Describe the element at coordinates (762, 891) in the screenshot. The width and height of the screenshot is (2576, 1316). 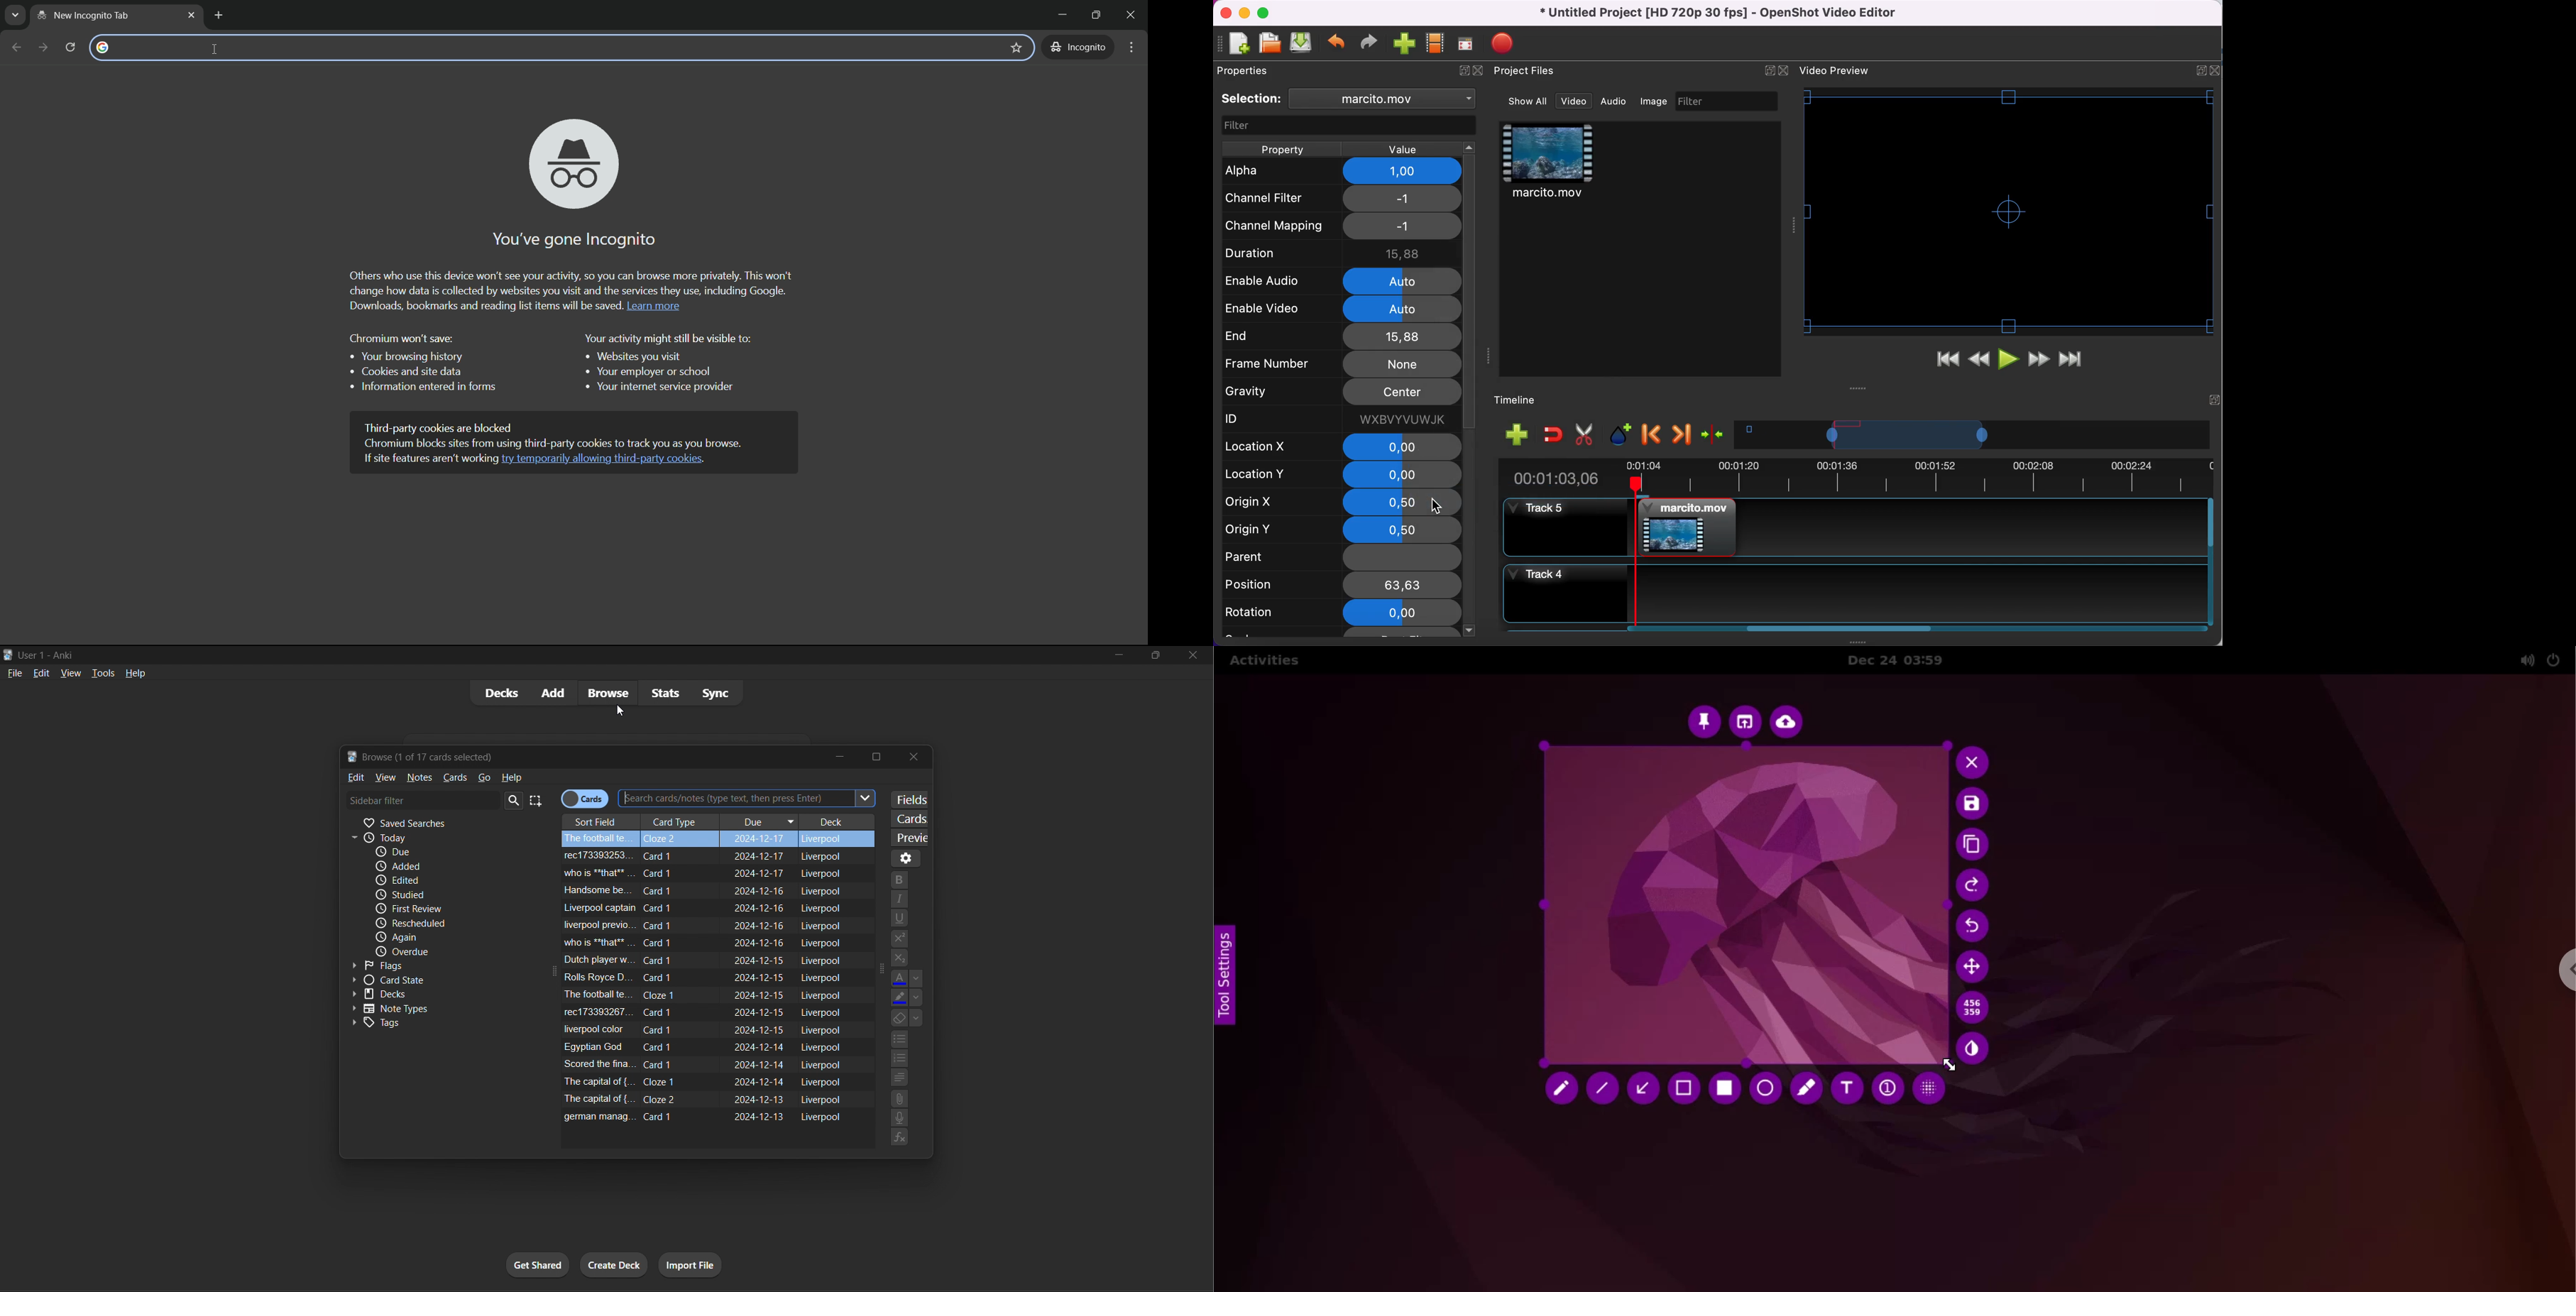
I see `due date` at that location.